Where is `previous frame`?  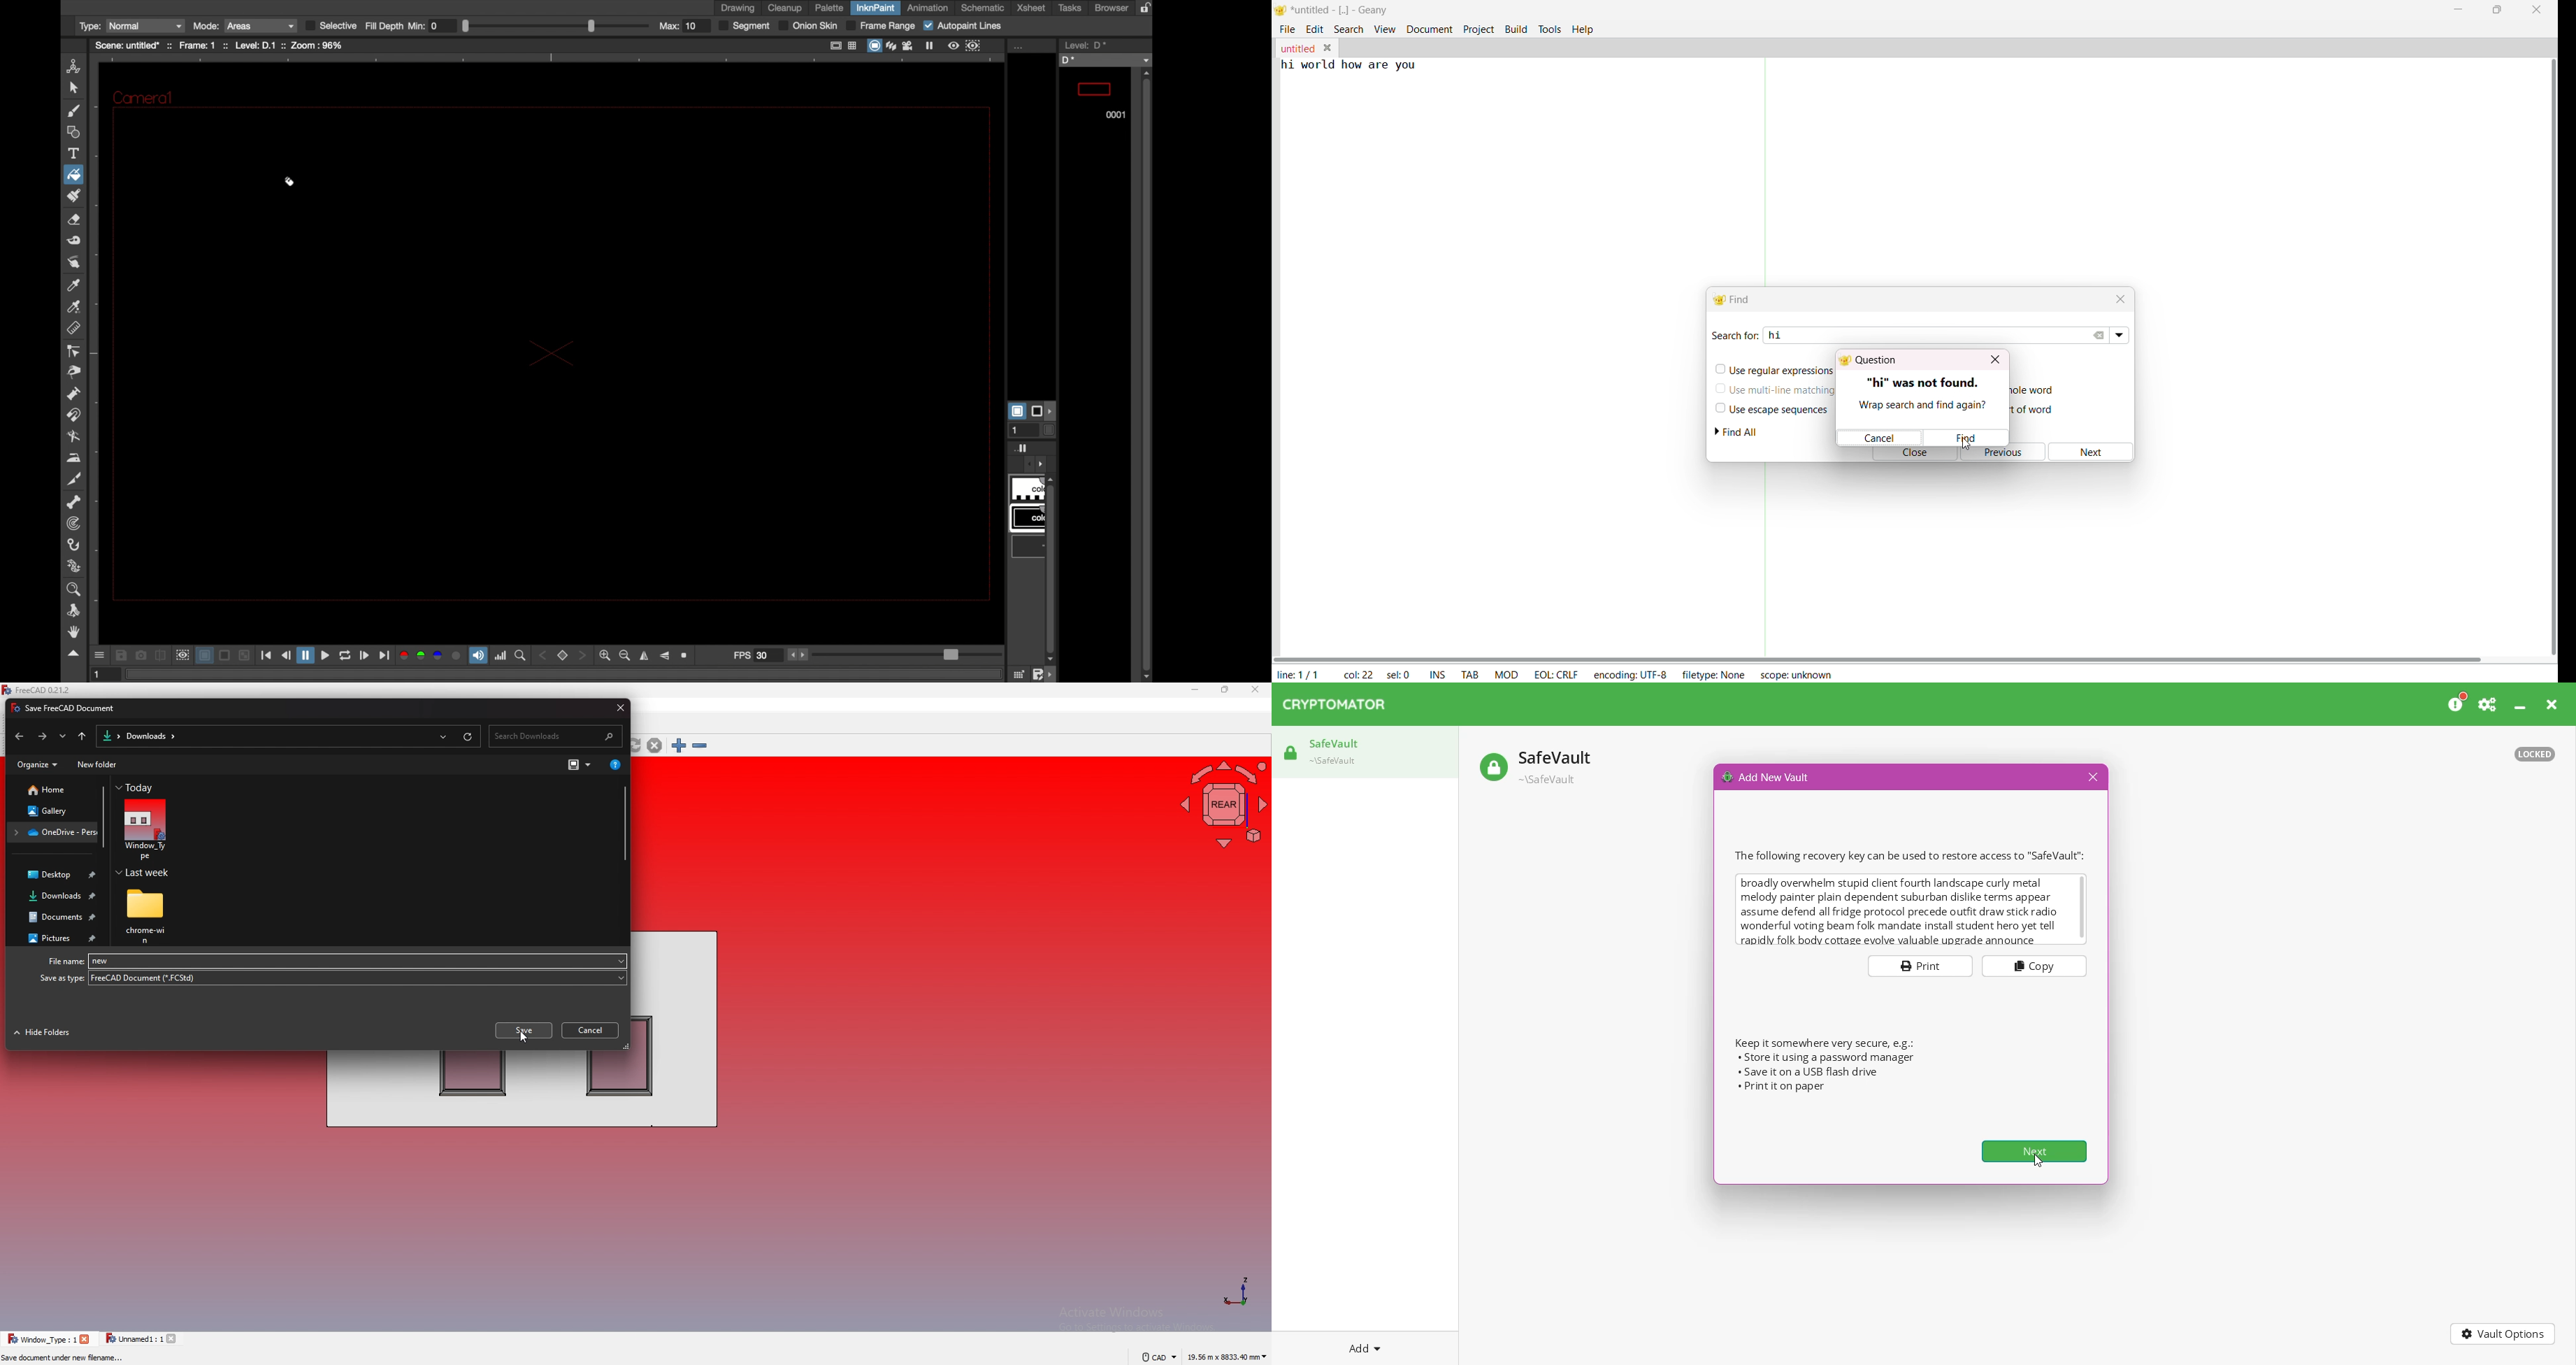
previous frame is located at coordinates (287, 655).